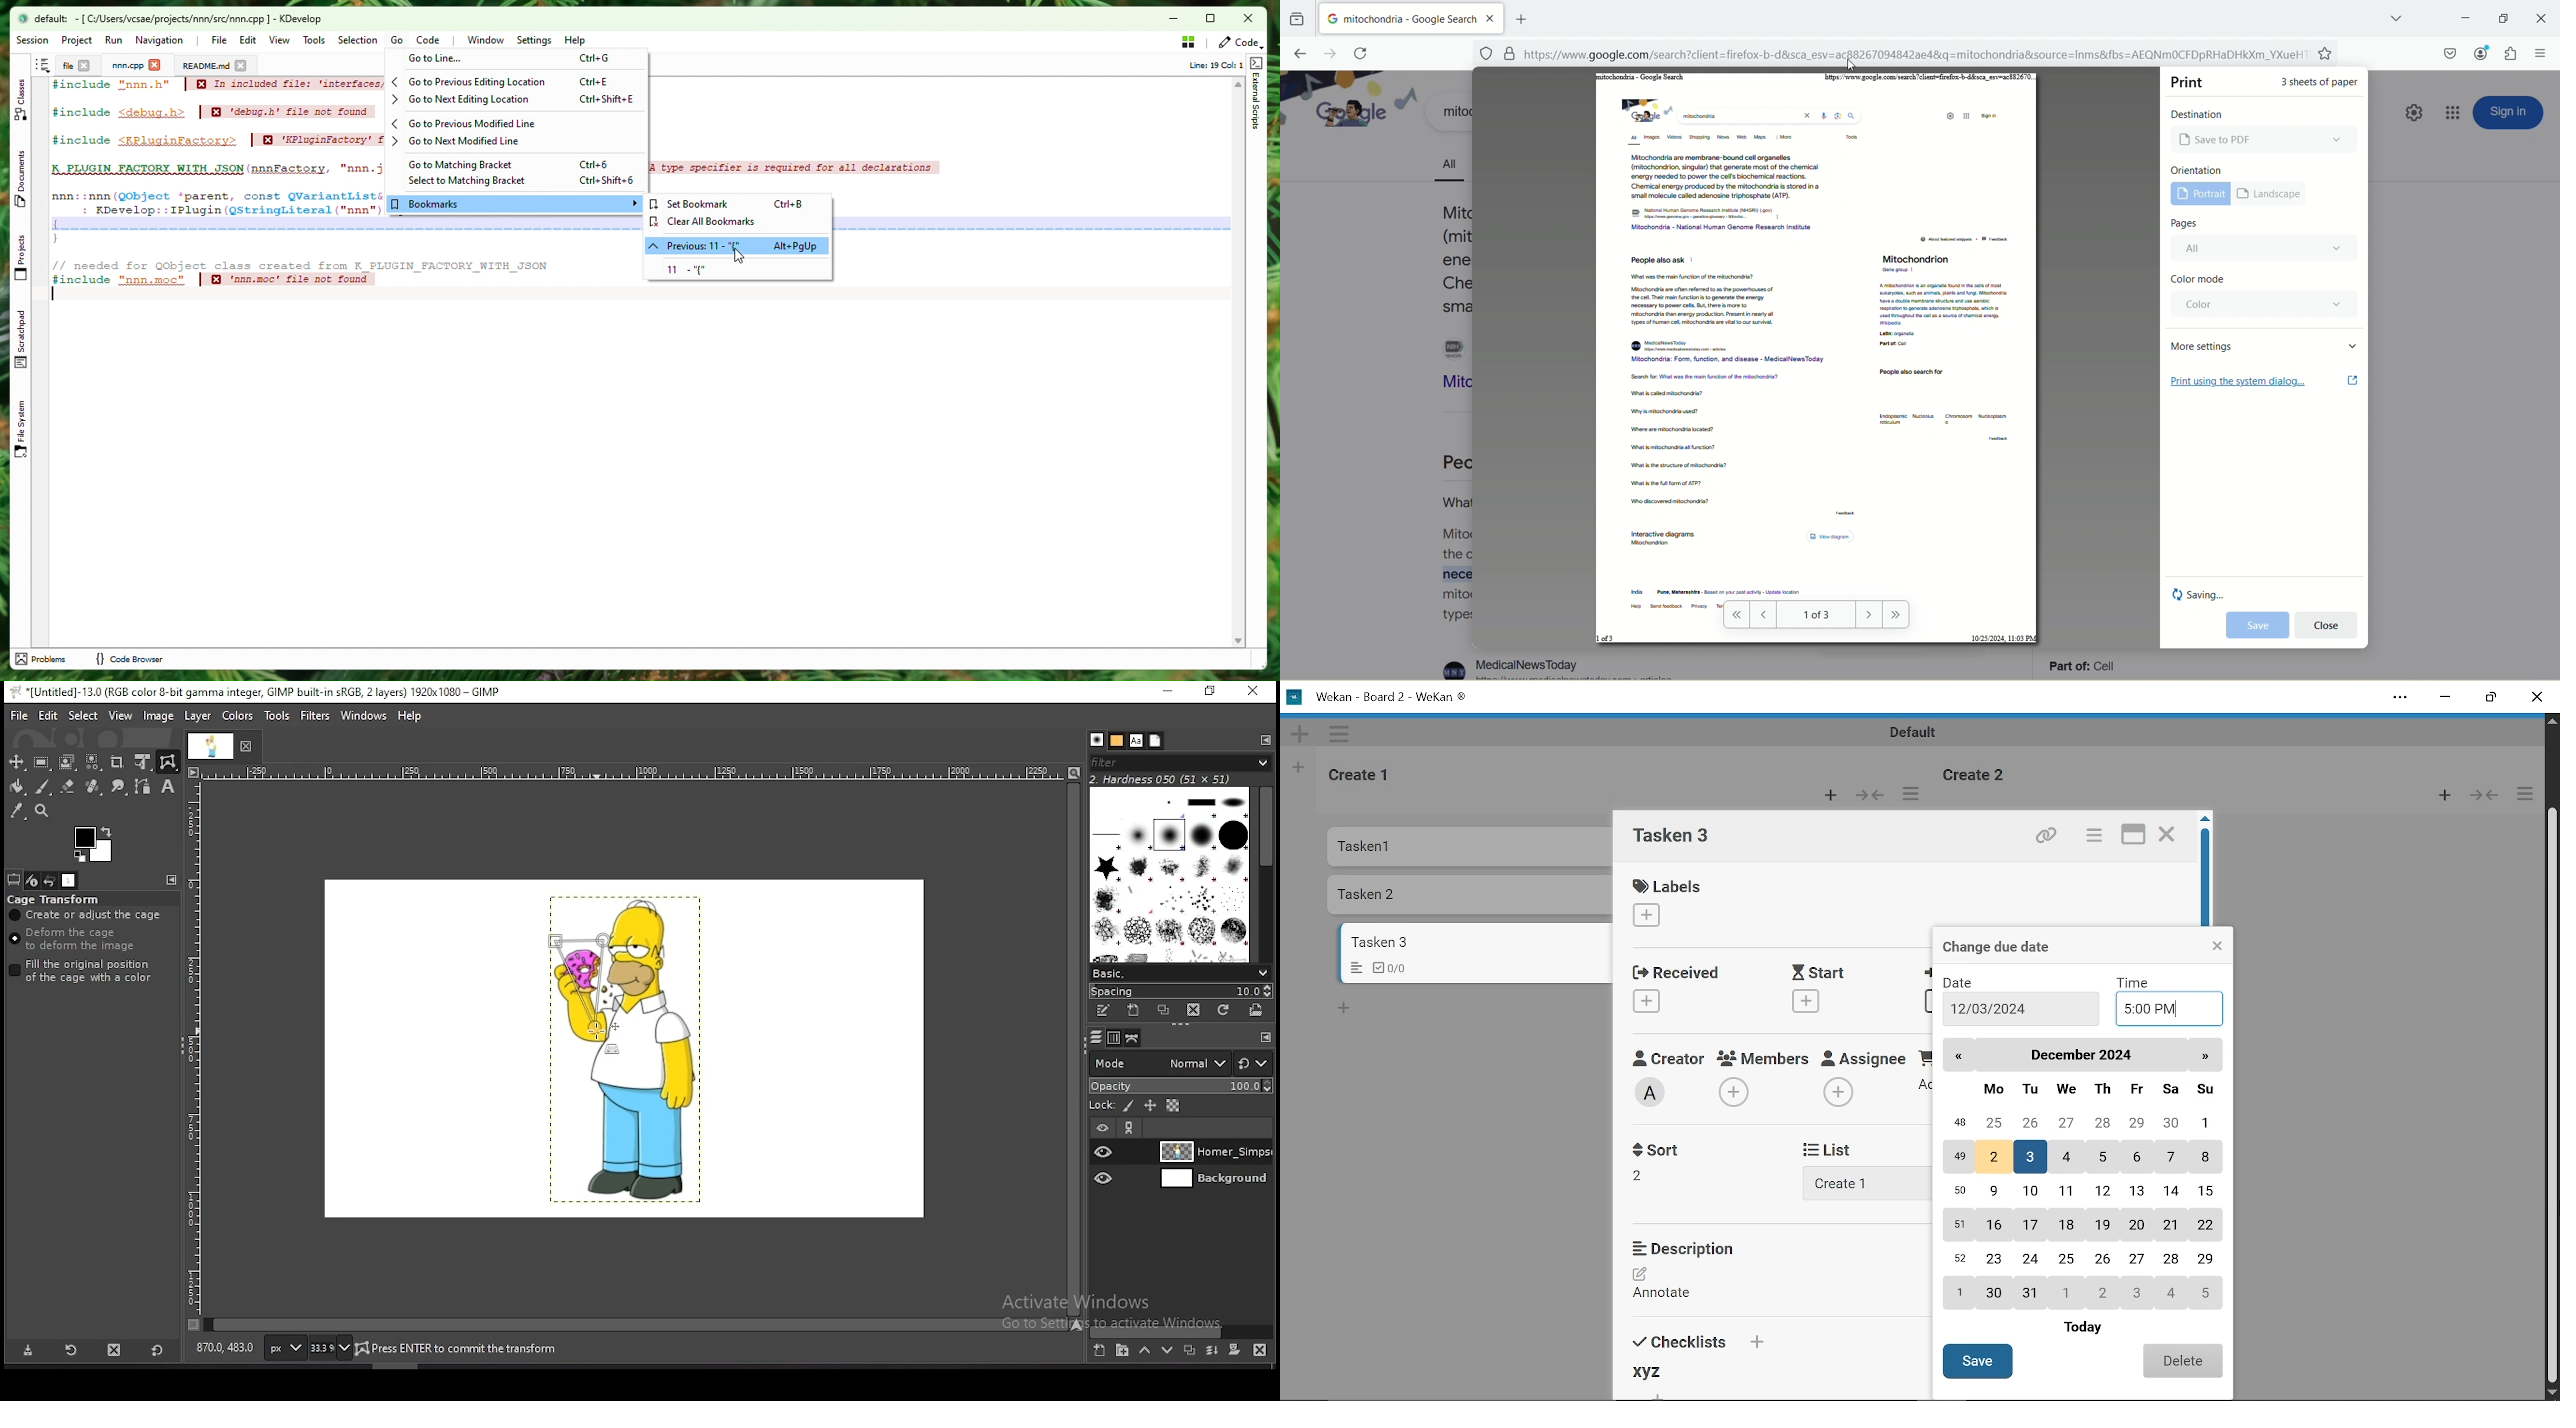 The height and width of the screenshot is (1428, 2576). I want to click on blend mode, so click(1155, 1062).